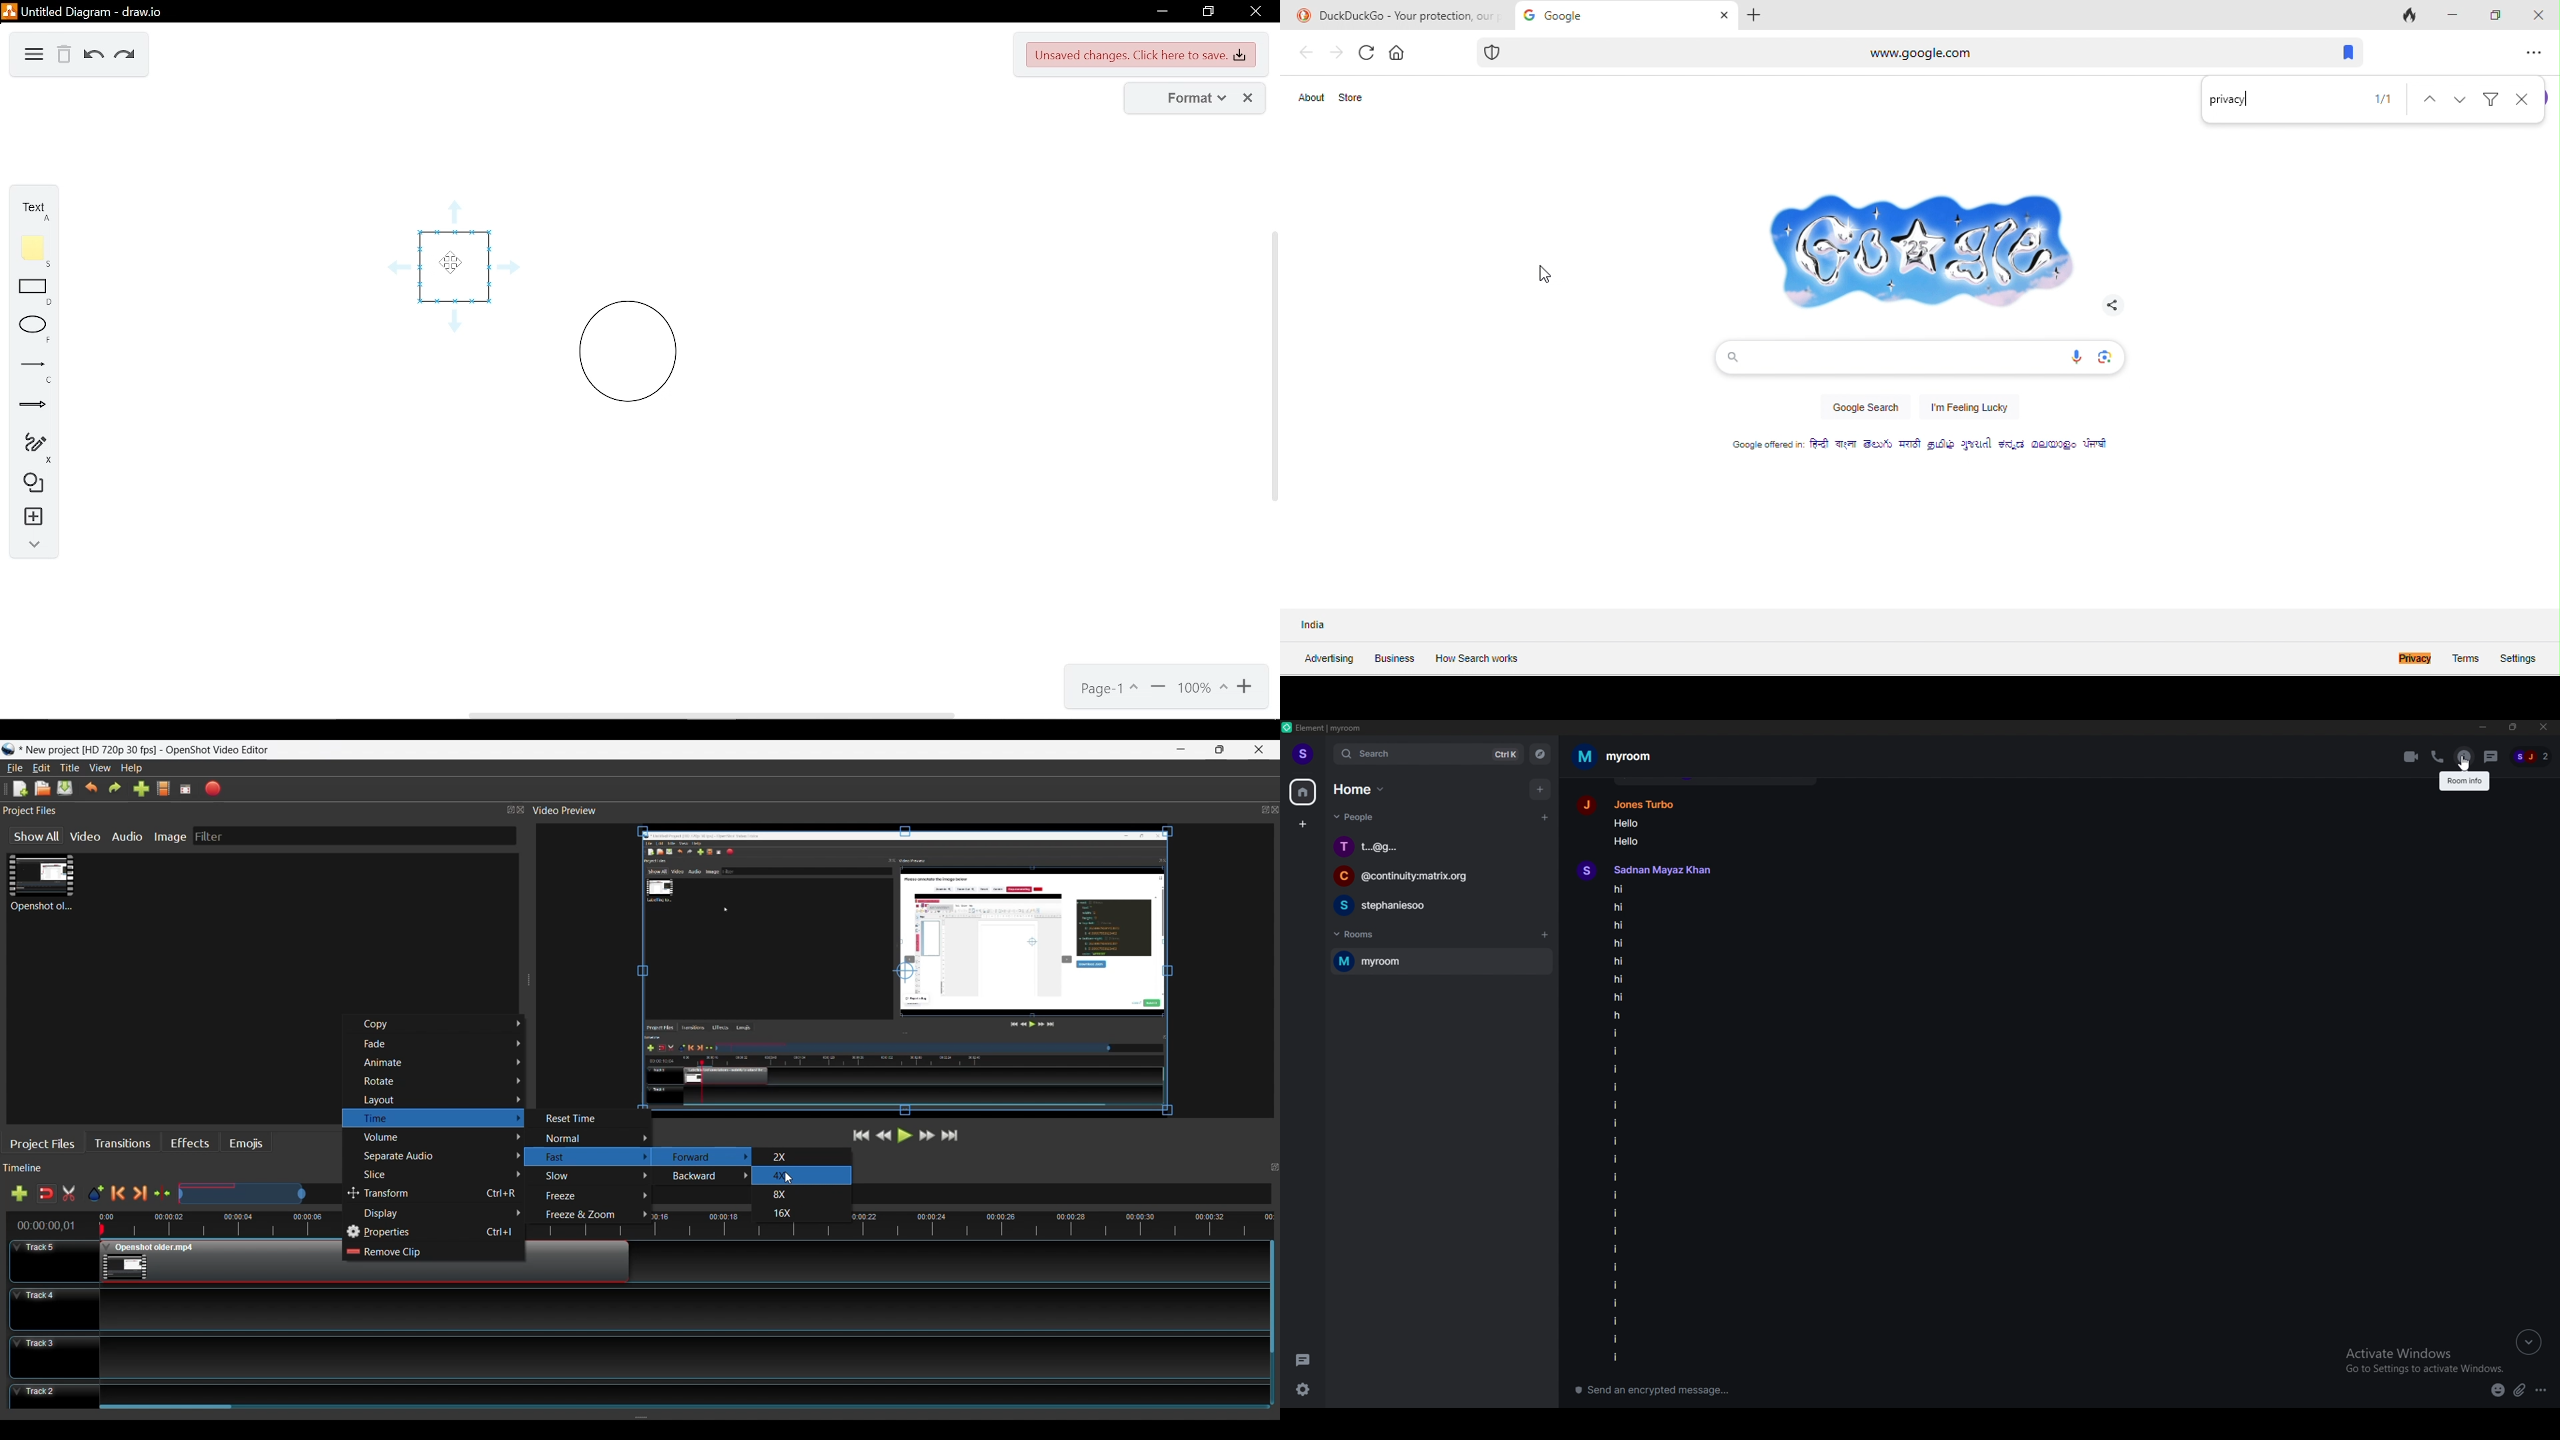  I want to click on close, so click(1254, 11).